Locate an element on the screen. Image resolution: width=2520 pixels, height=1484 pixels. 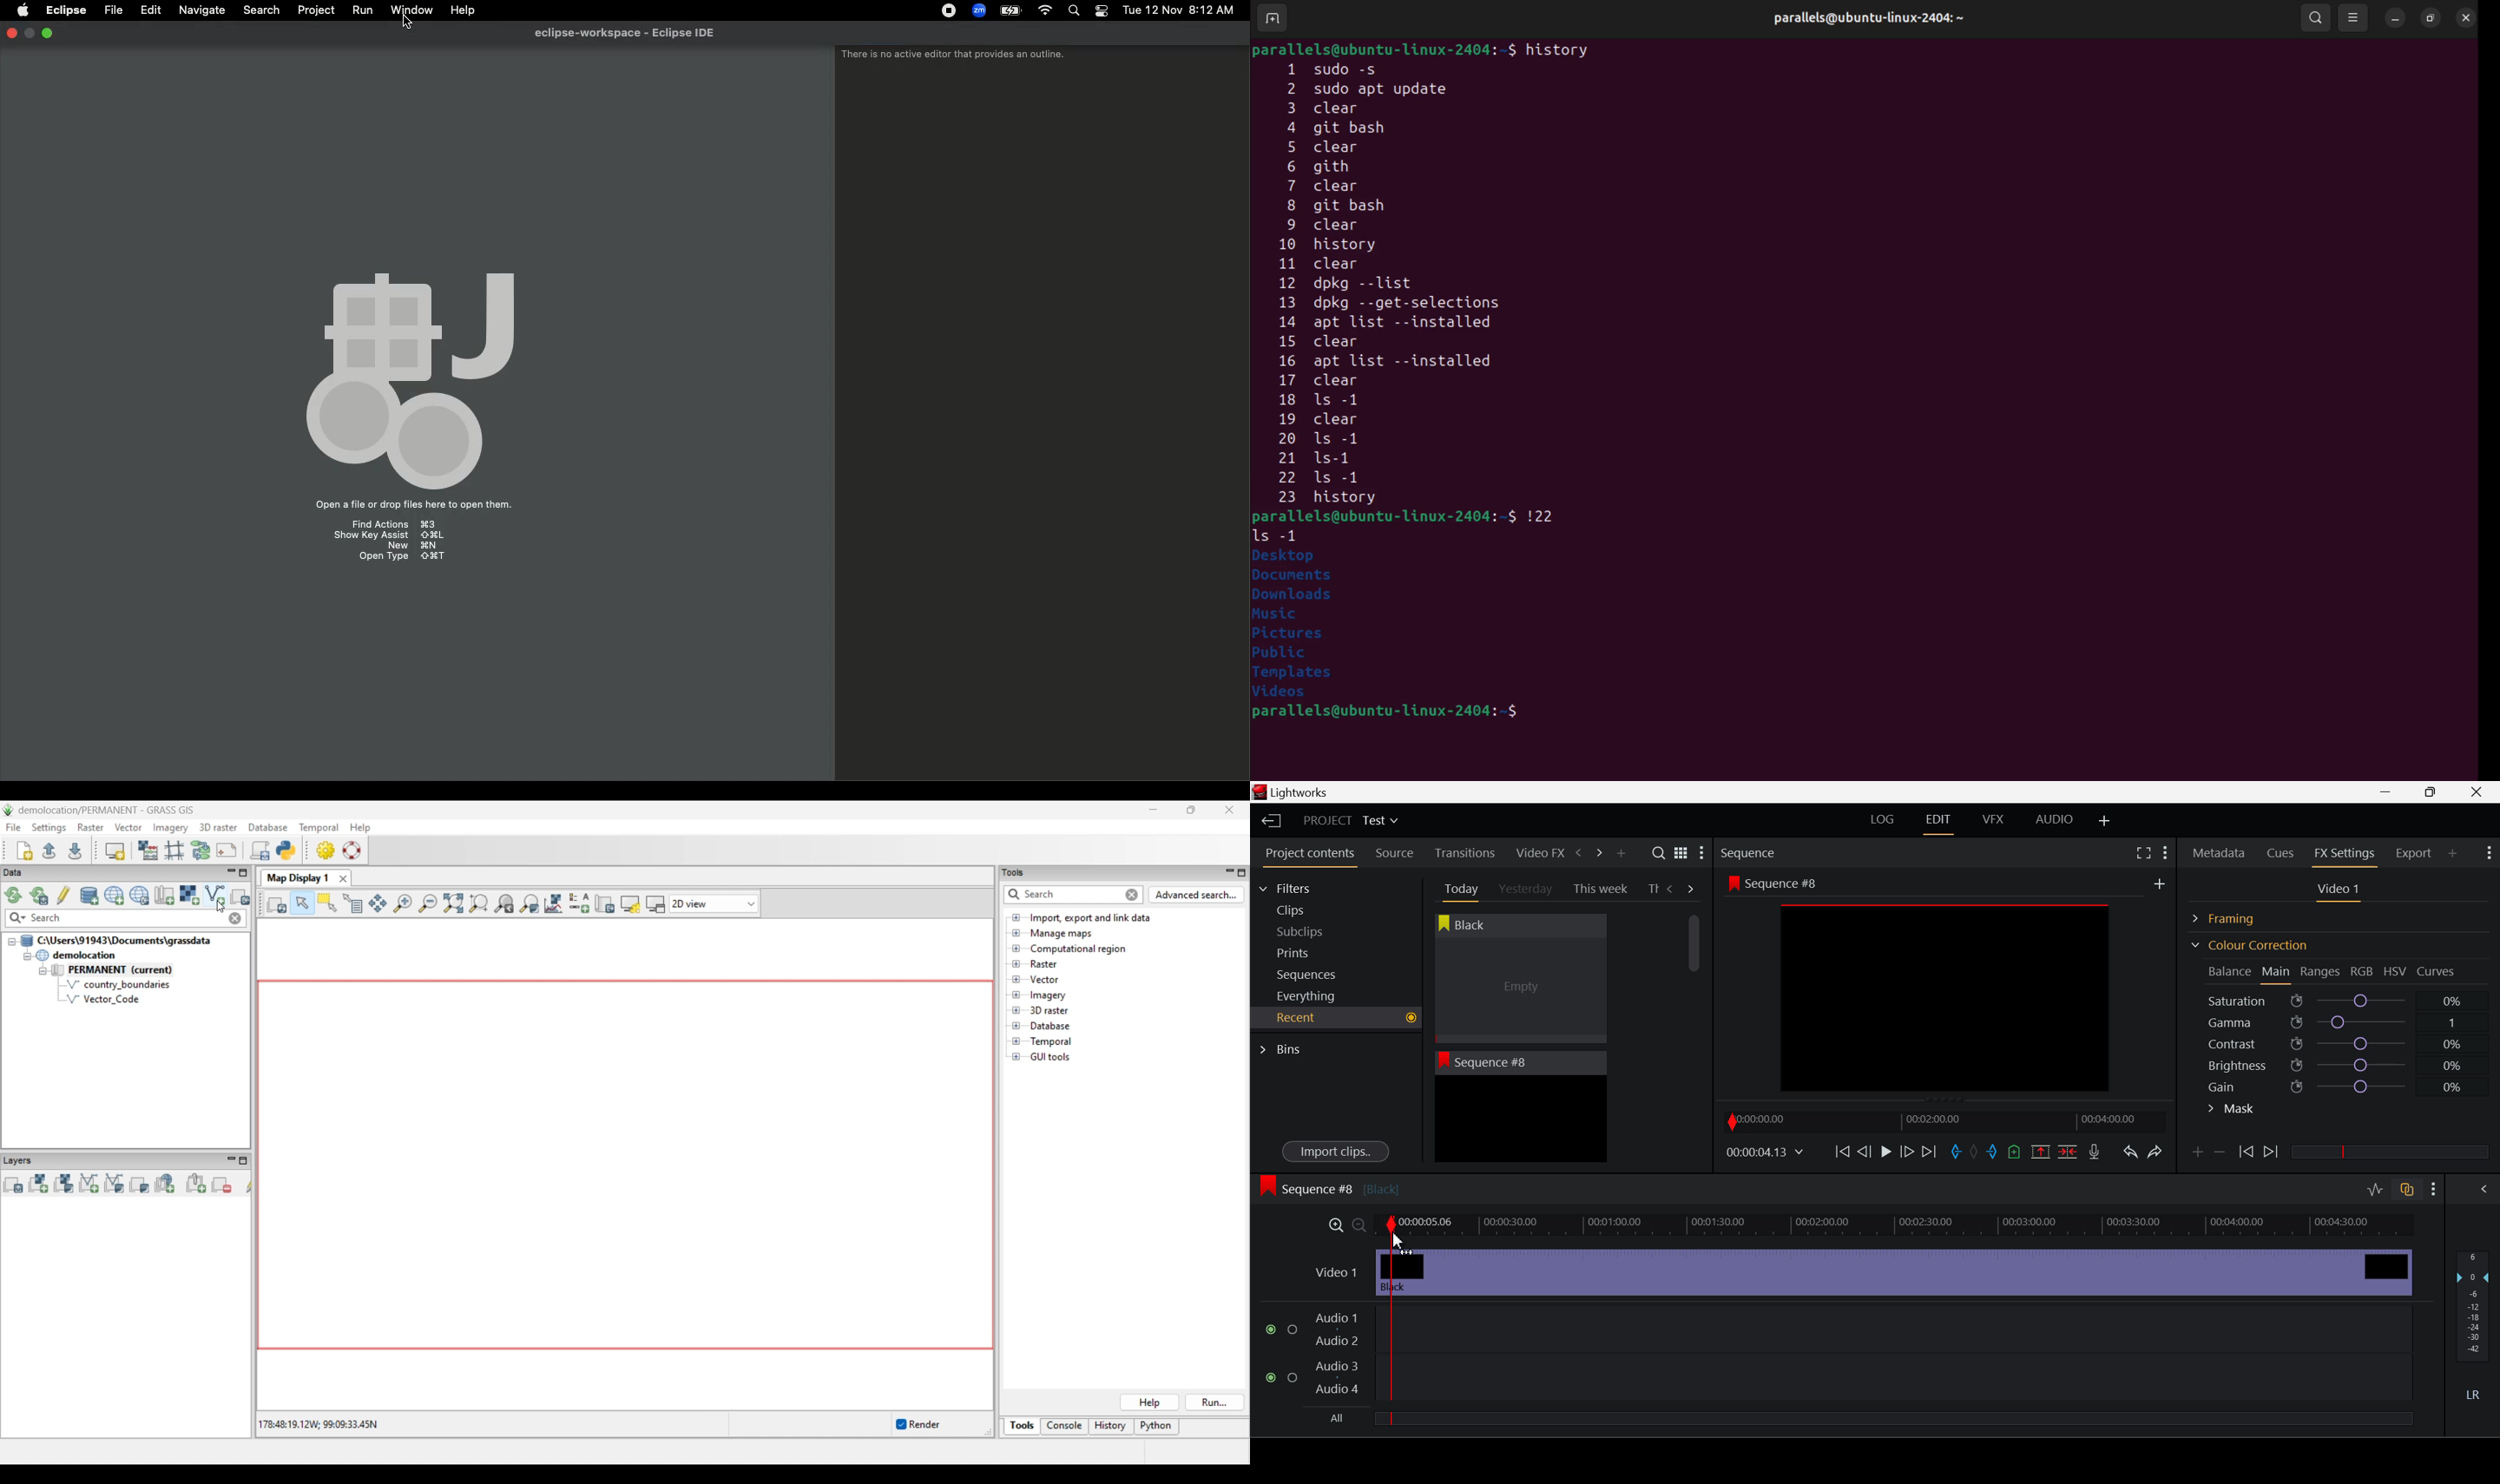
Mark In is located at coordinates (1957, 1153).